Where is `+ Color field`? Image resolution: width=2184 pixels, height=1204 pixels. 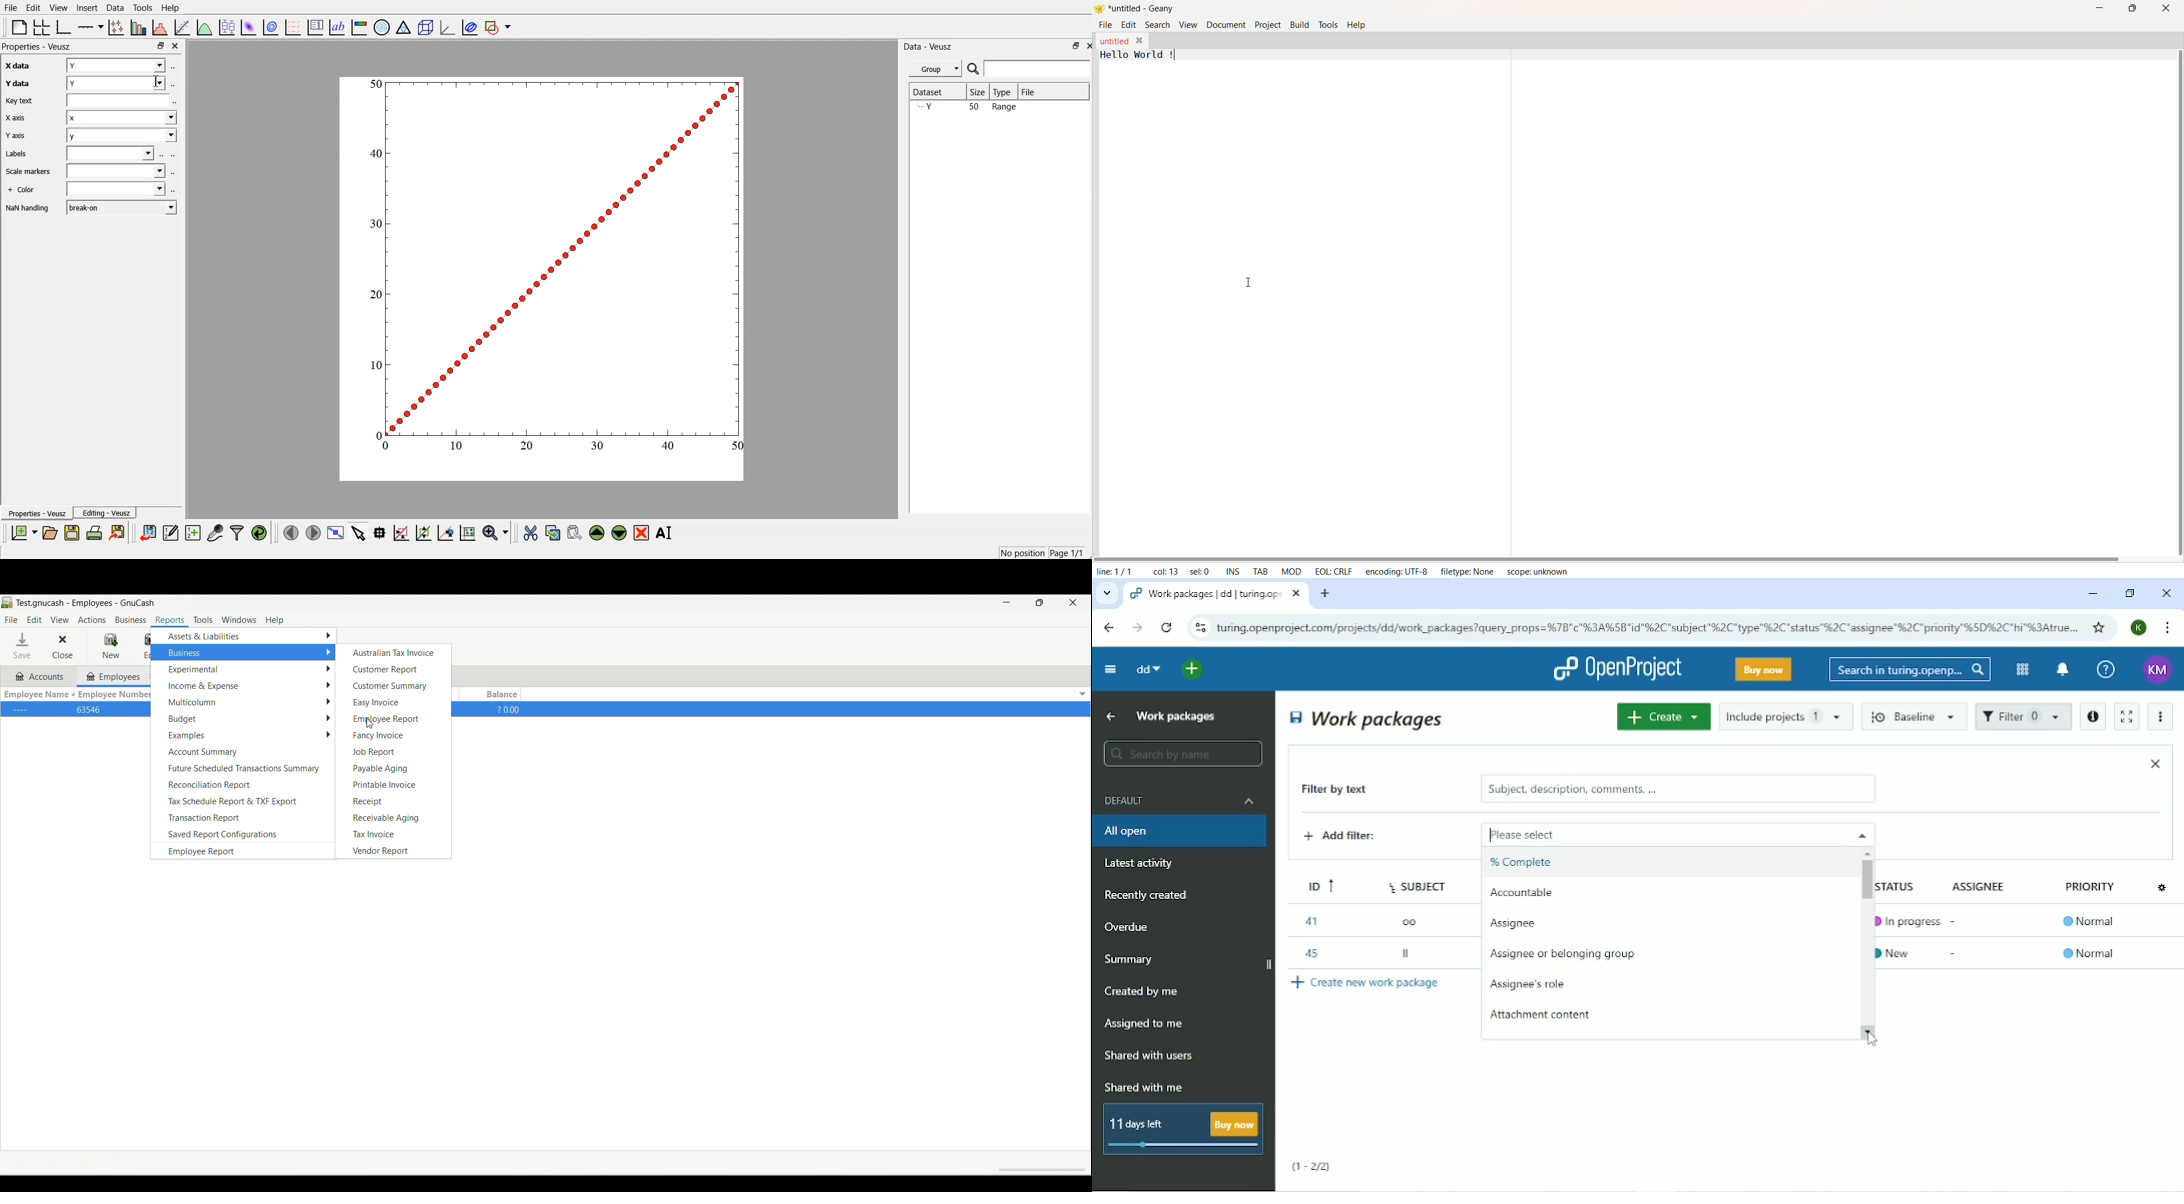
+ Color field is located at coordinates (117, 190).